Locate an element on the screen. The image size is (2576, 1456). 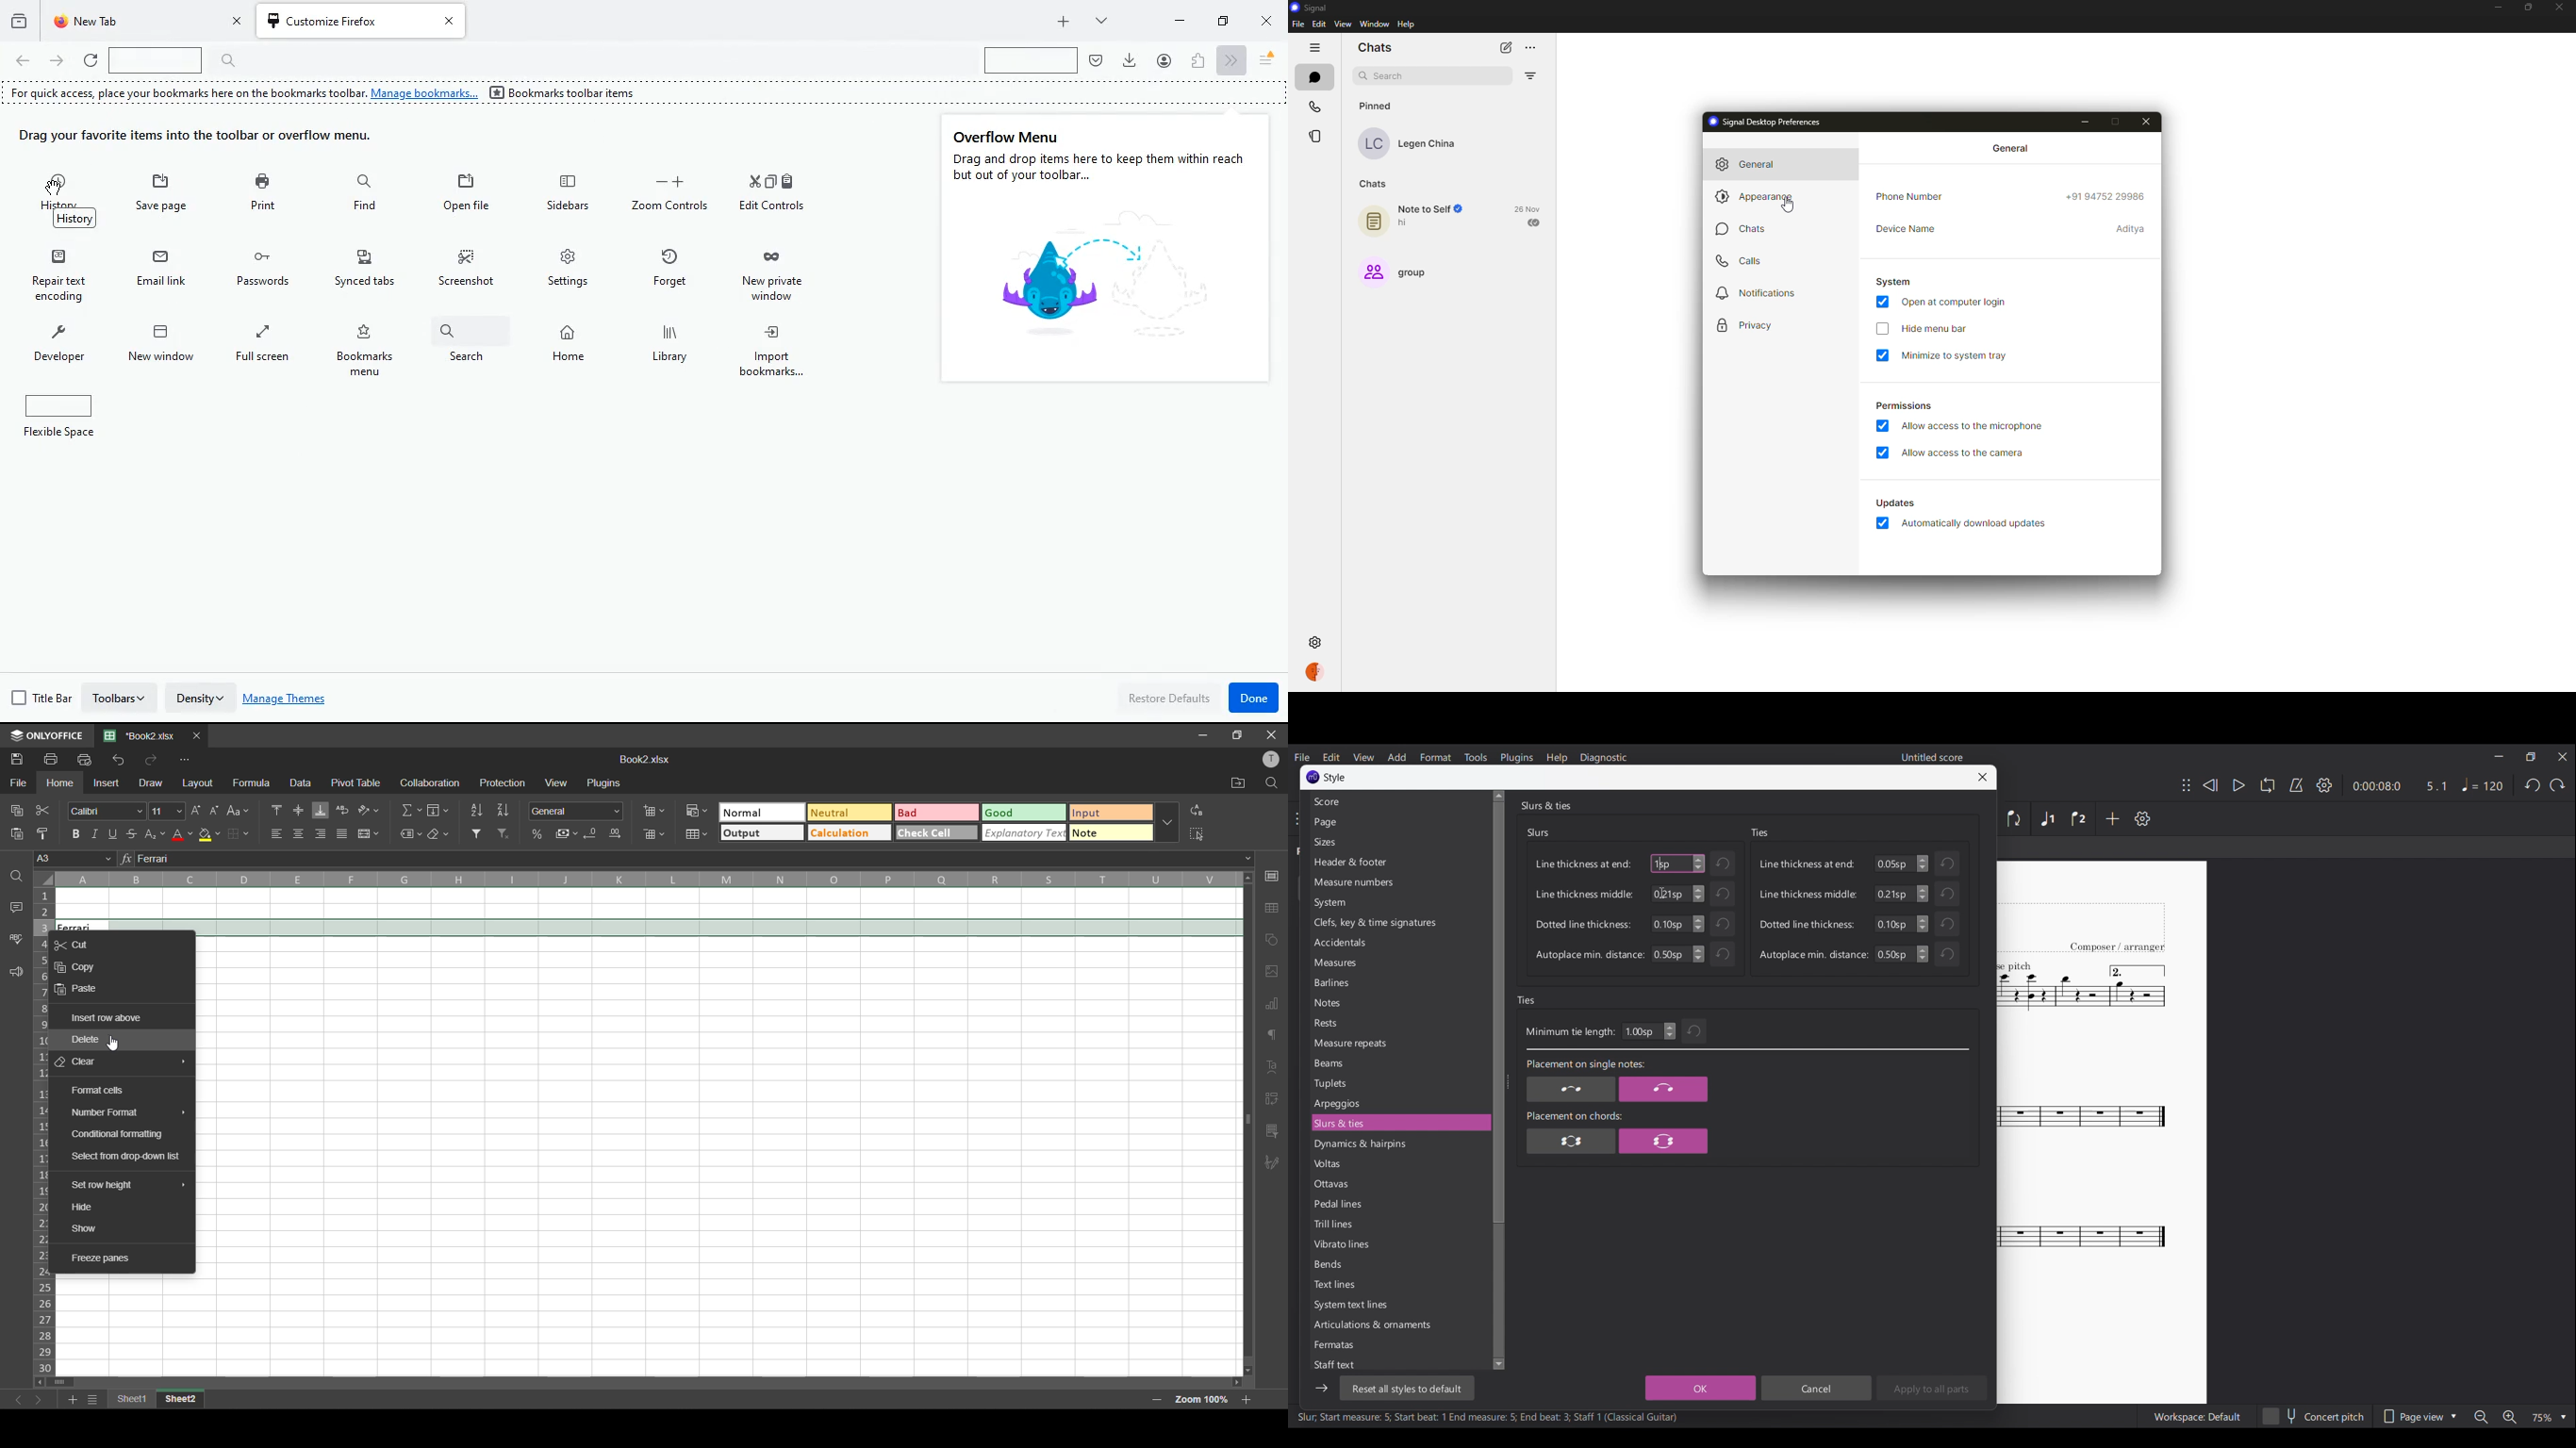
Ties is located at coordinates (1527, 1000).